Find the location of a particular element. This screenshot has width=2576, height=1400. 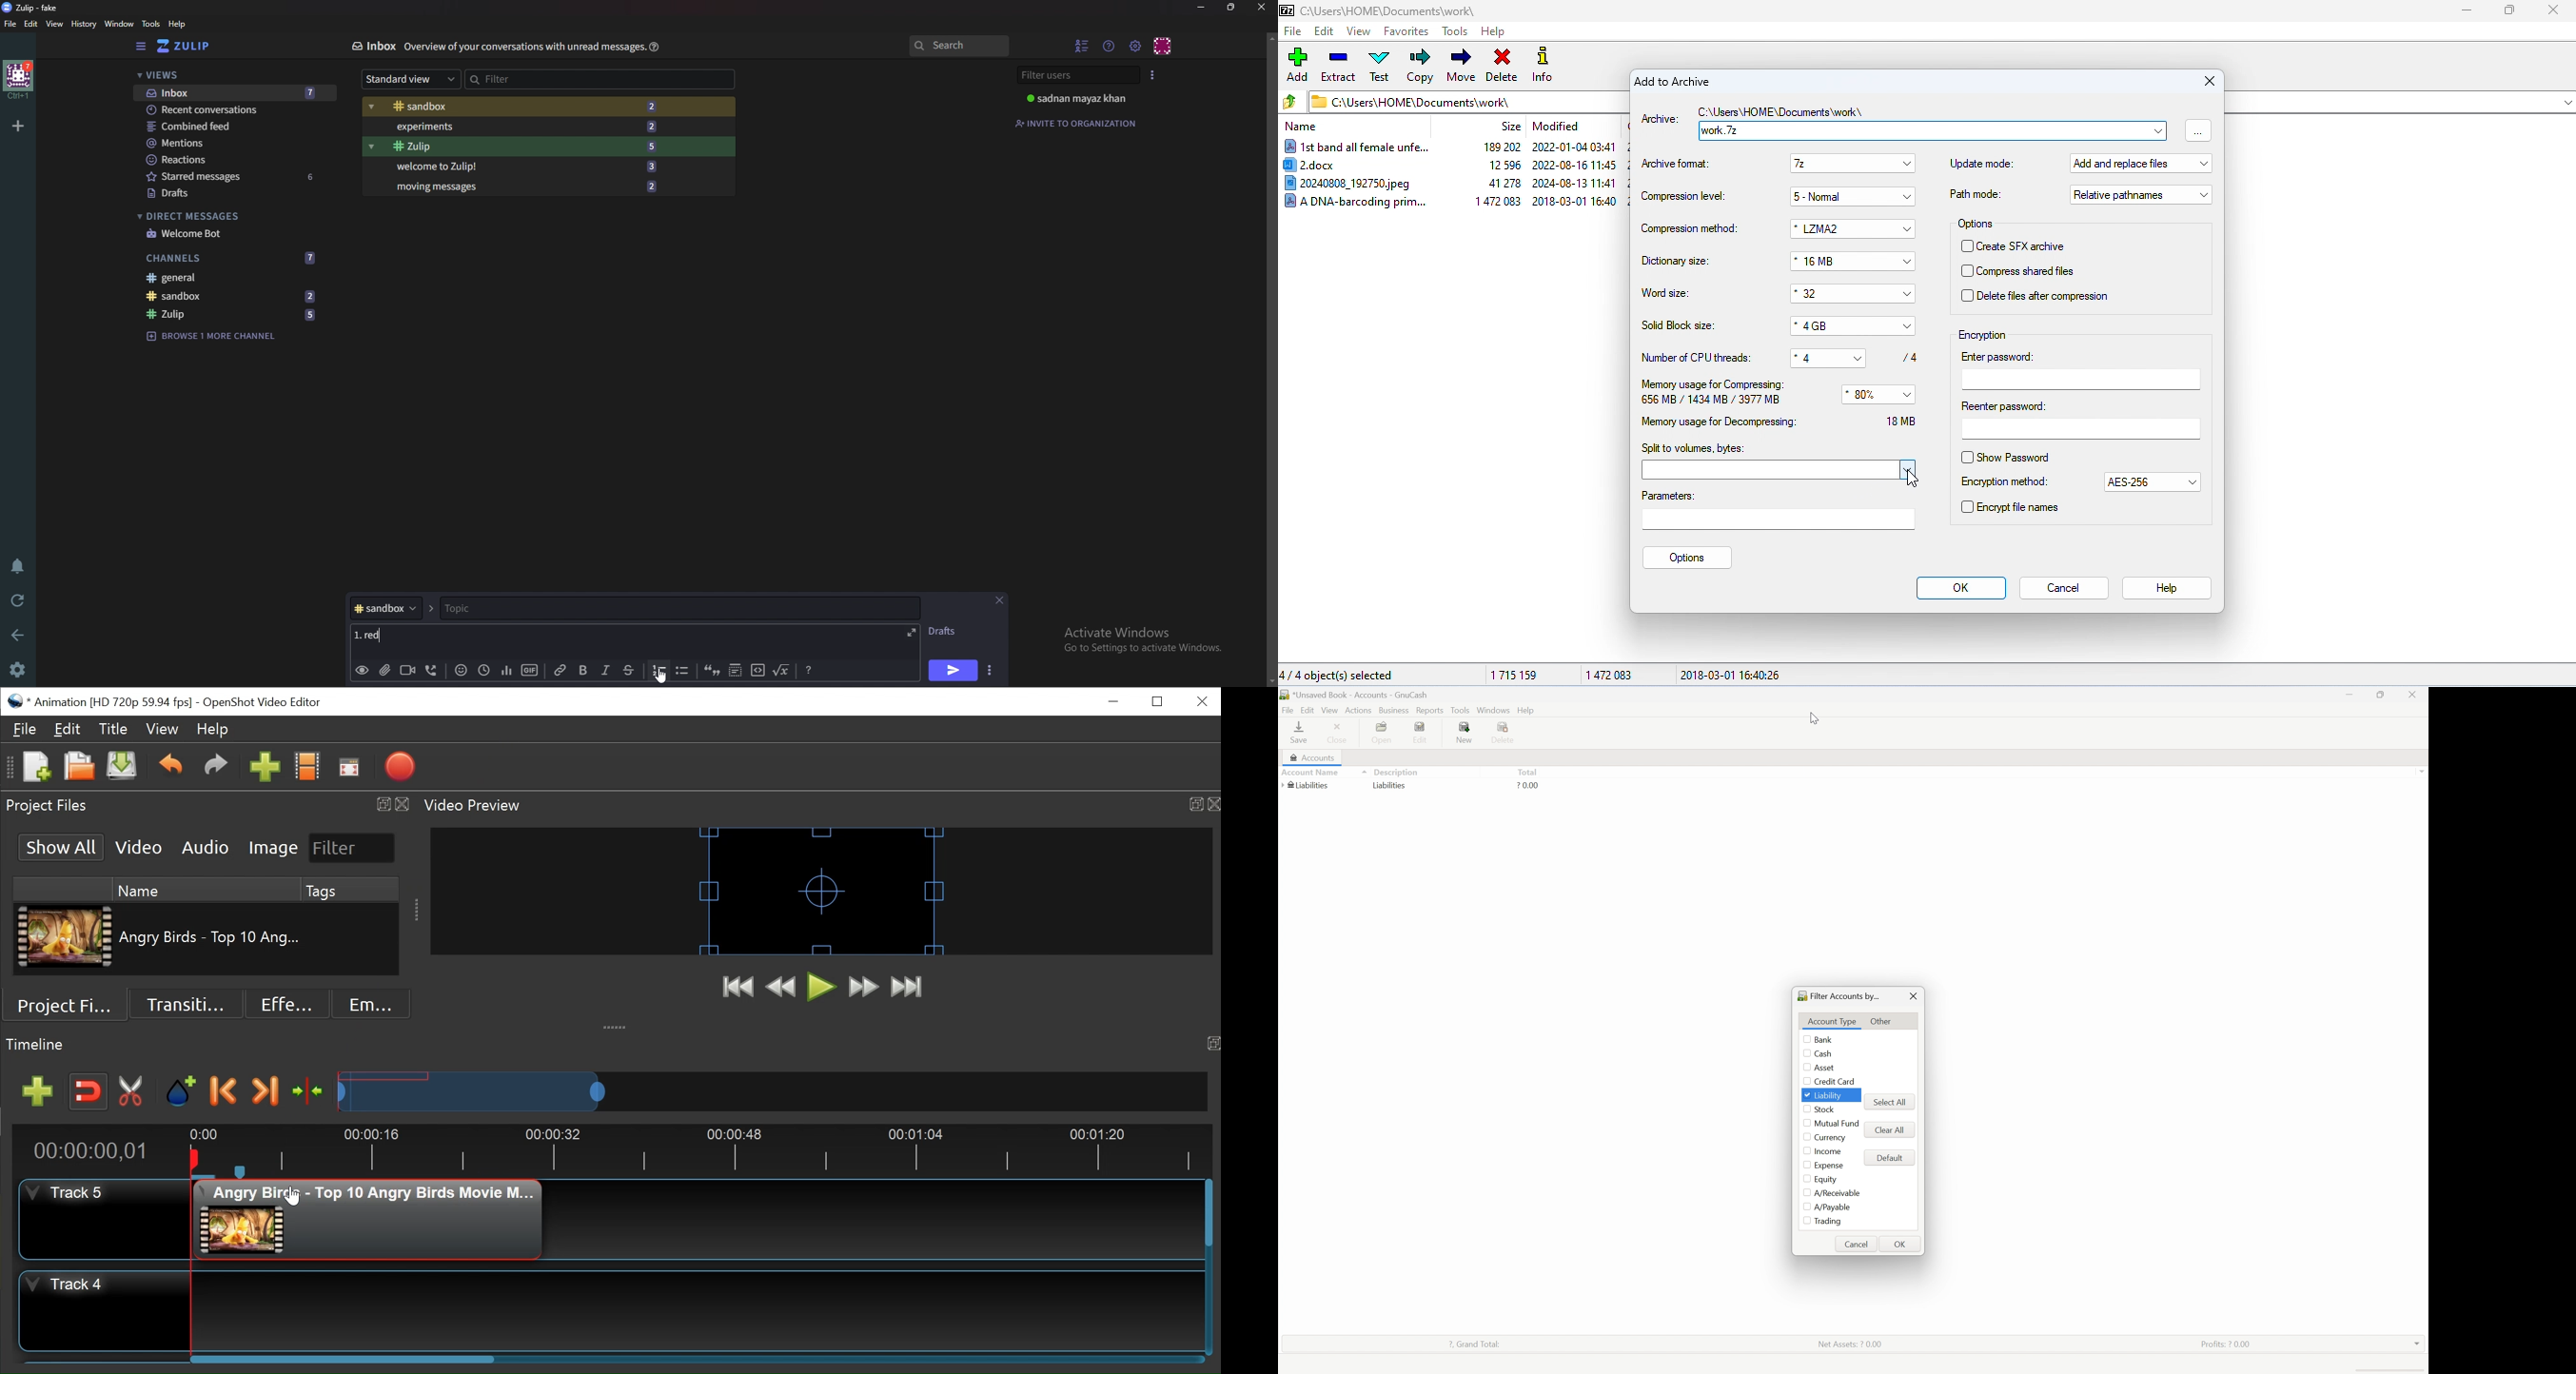

reenter password is located at coordinates (2079, 421).